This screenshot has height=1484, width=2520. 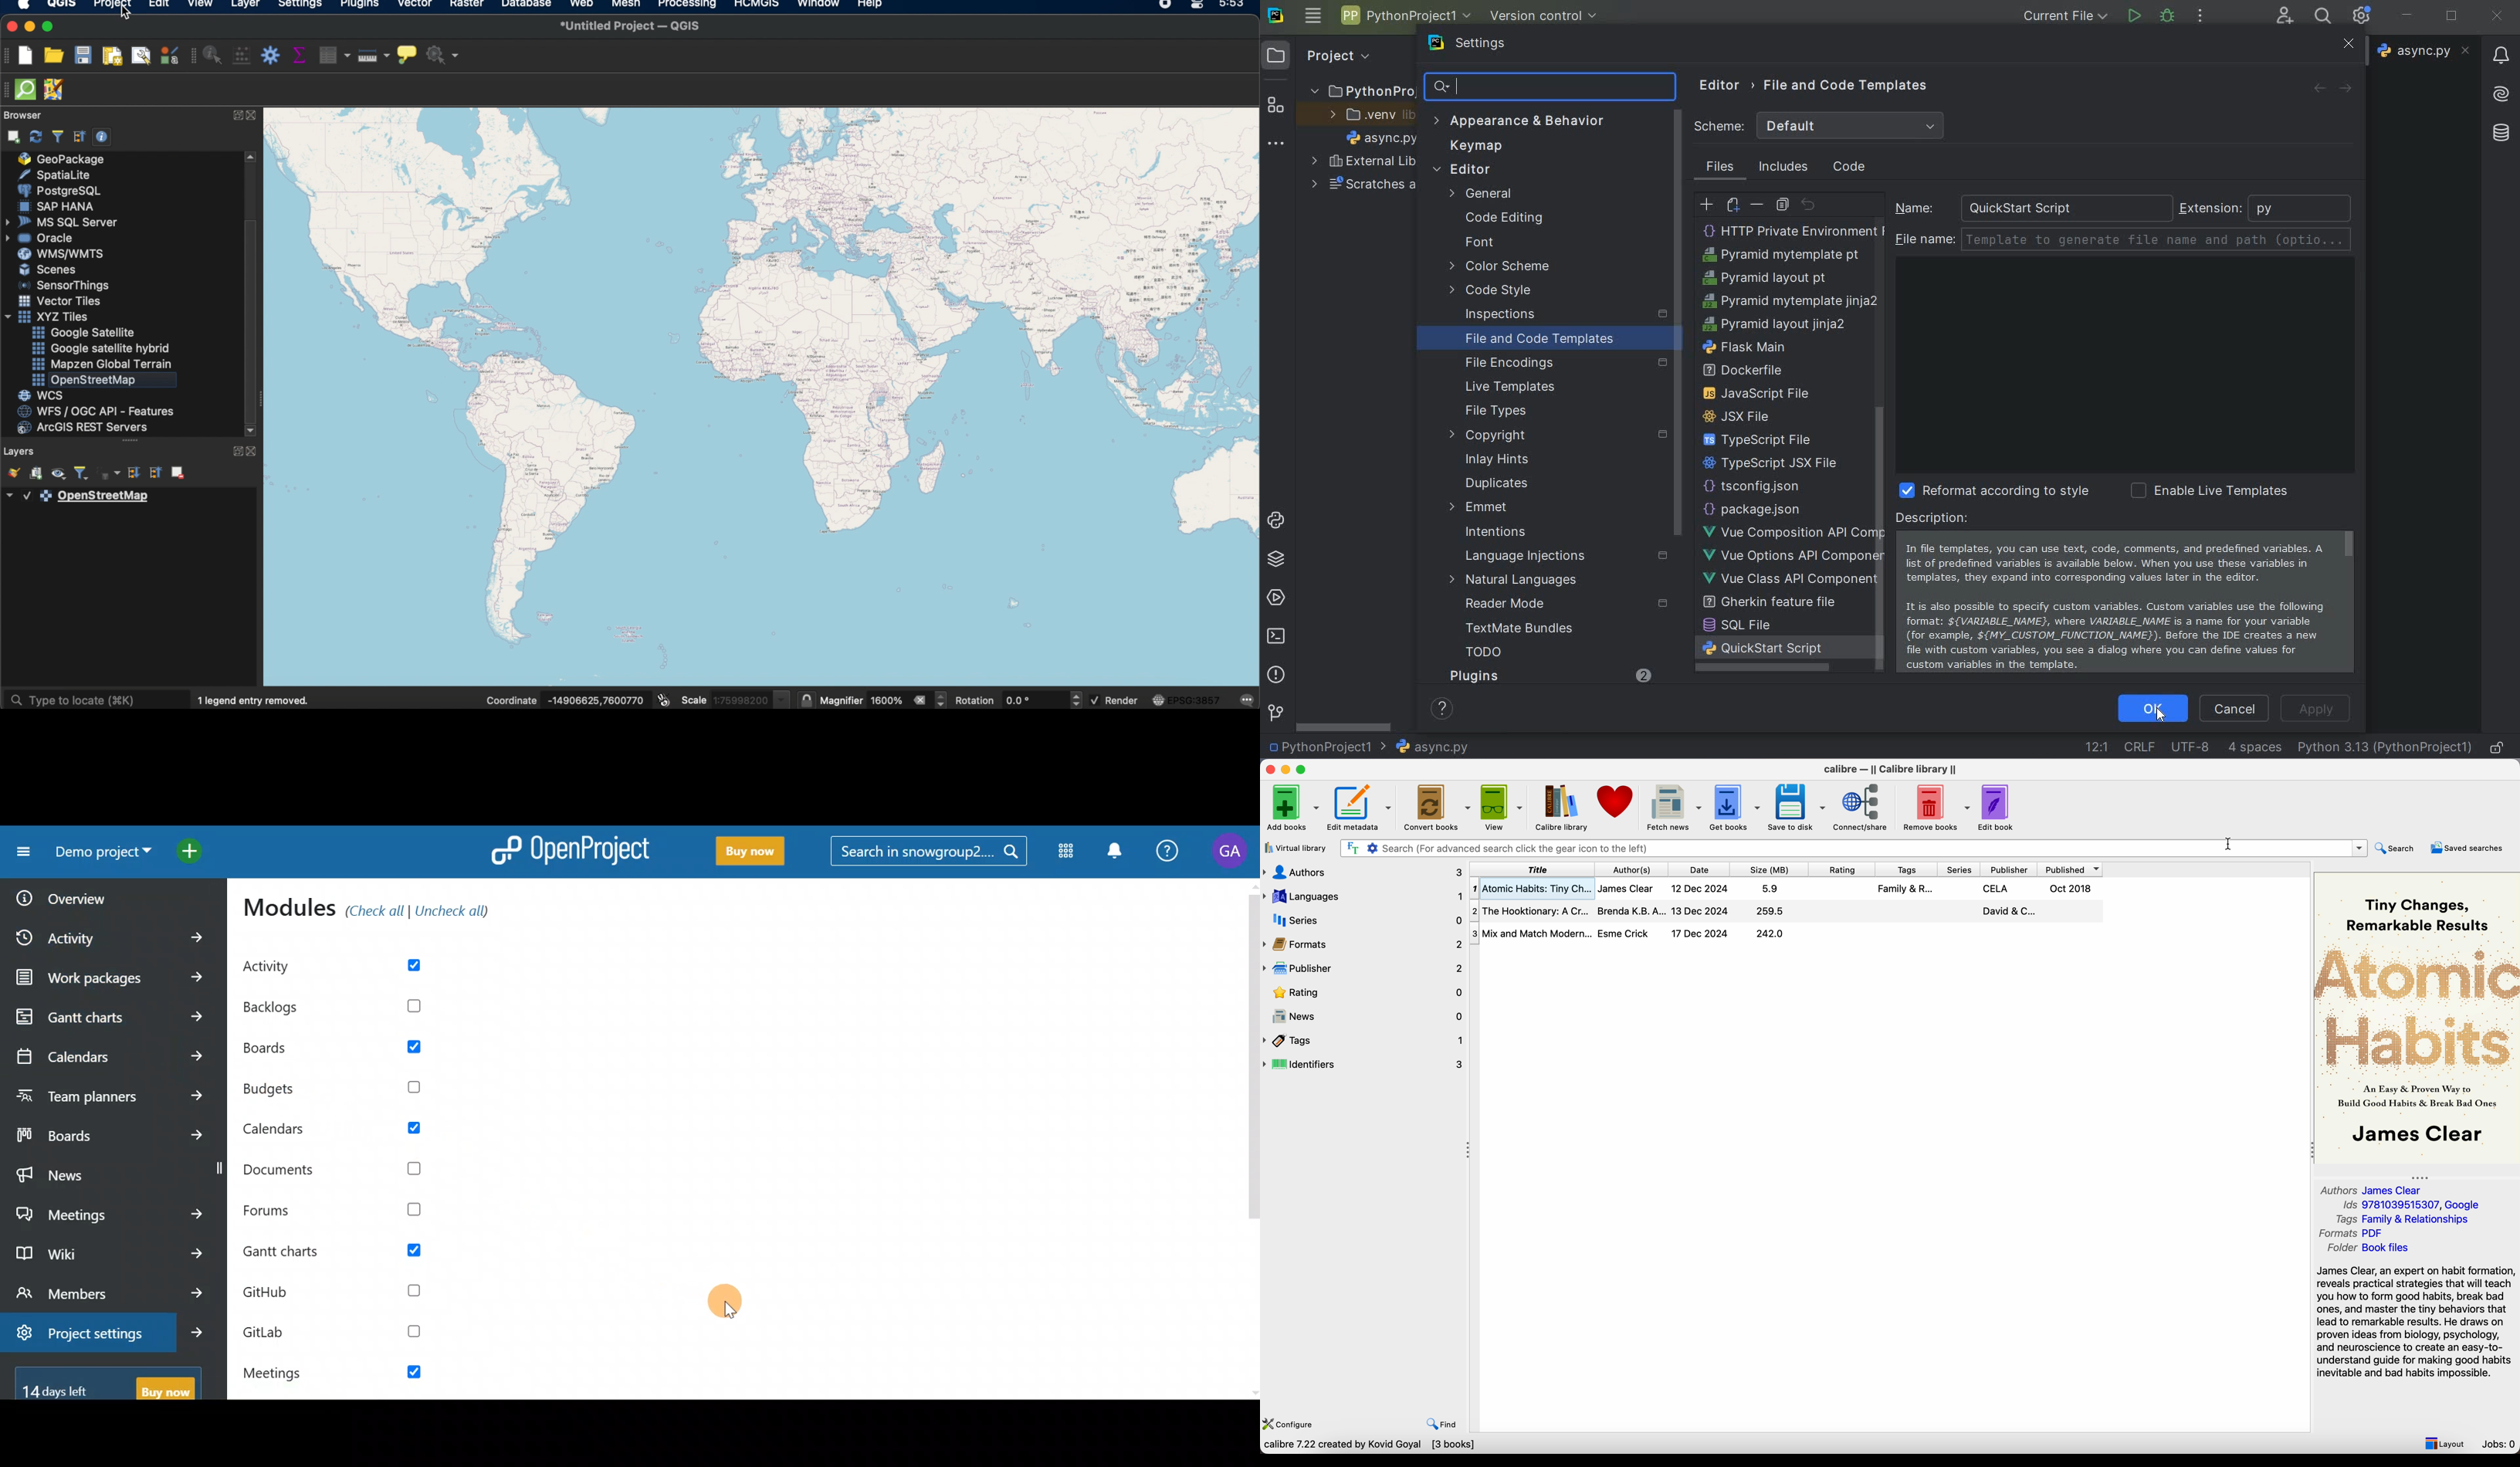 What do you see at coordinates (1363, 921) in the screenshot?
I see `series` at bounding box center [1363, 921].